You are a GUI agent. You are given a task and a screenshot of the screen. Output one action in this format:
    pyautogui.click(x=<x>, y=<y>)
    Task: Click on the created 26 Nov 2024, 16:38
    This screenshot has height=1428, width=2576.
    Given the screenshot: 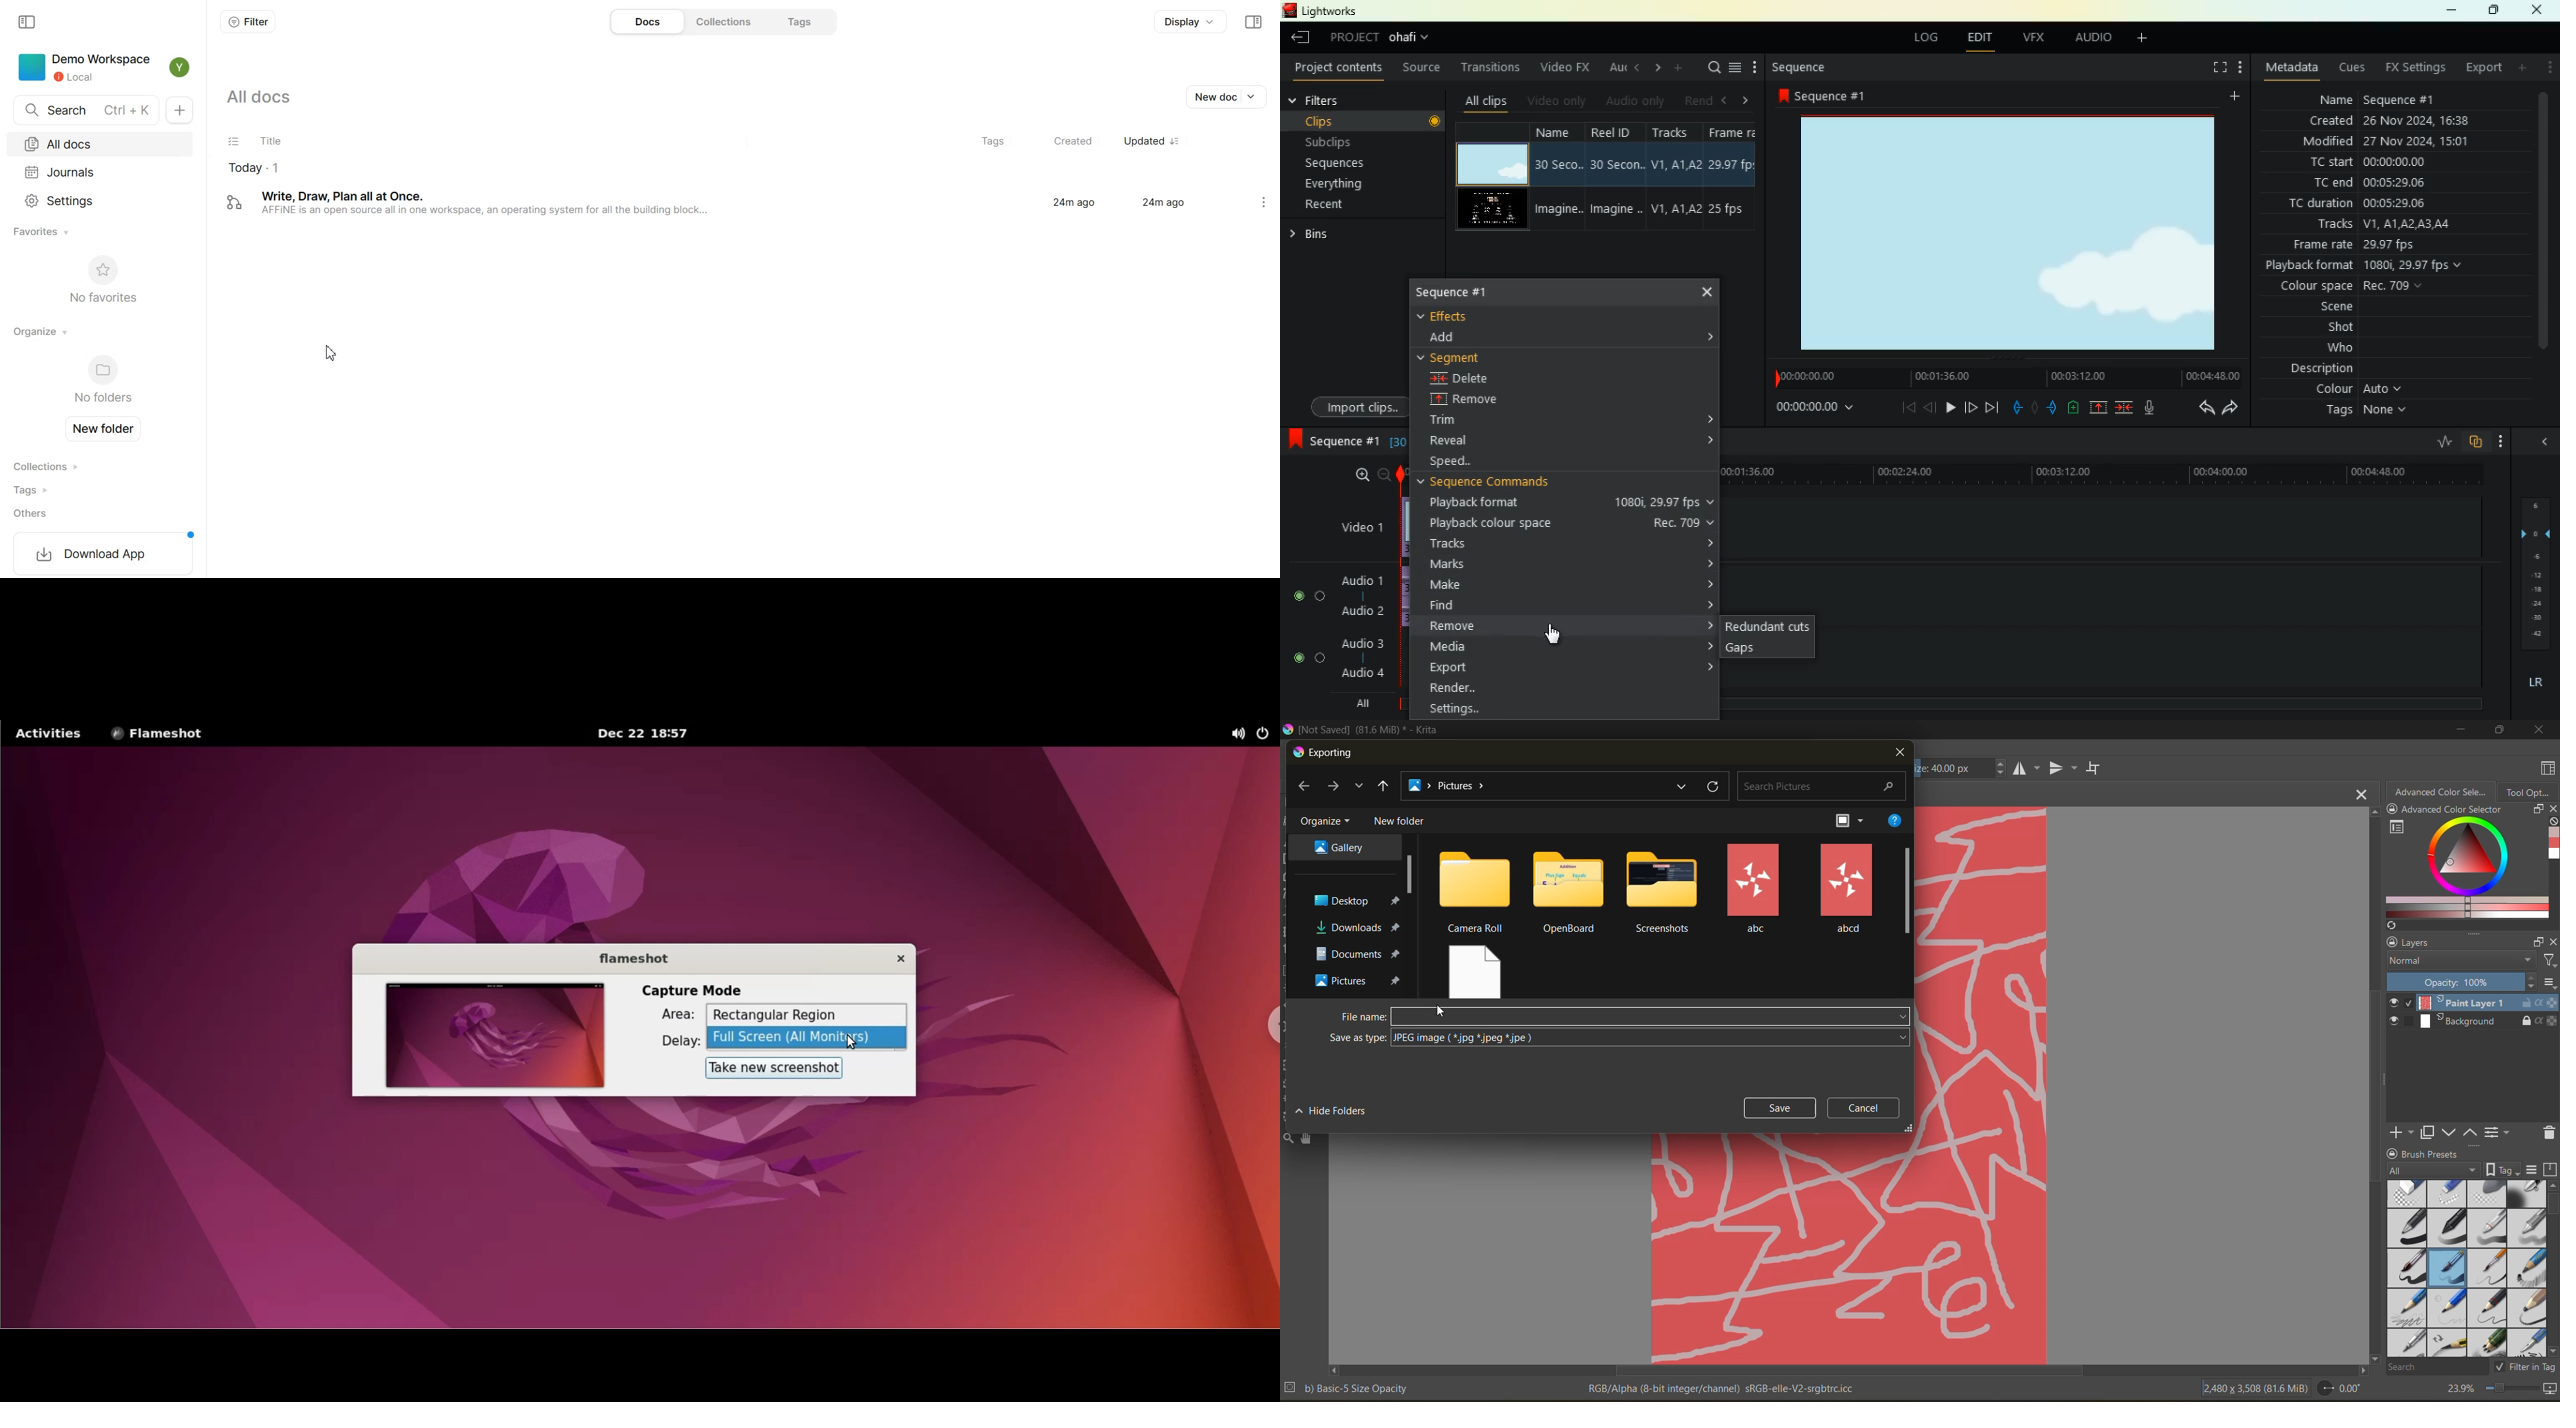 What is the action you would take?
    pyautogui.click(x=2398, y=119)
    